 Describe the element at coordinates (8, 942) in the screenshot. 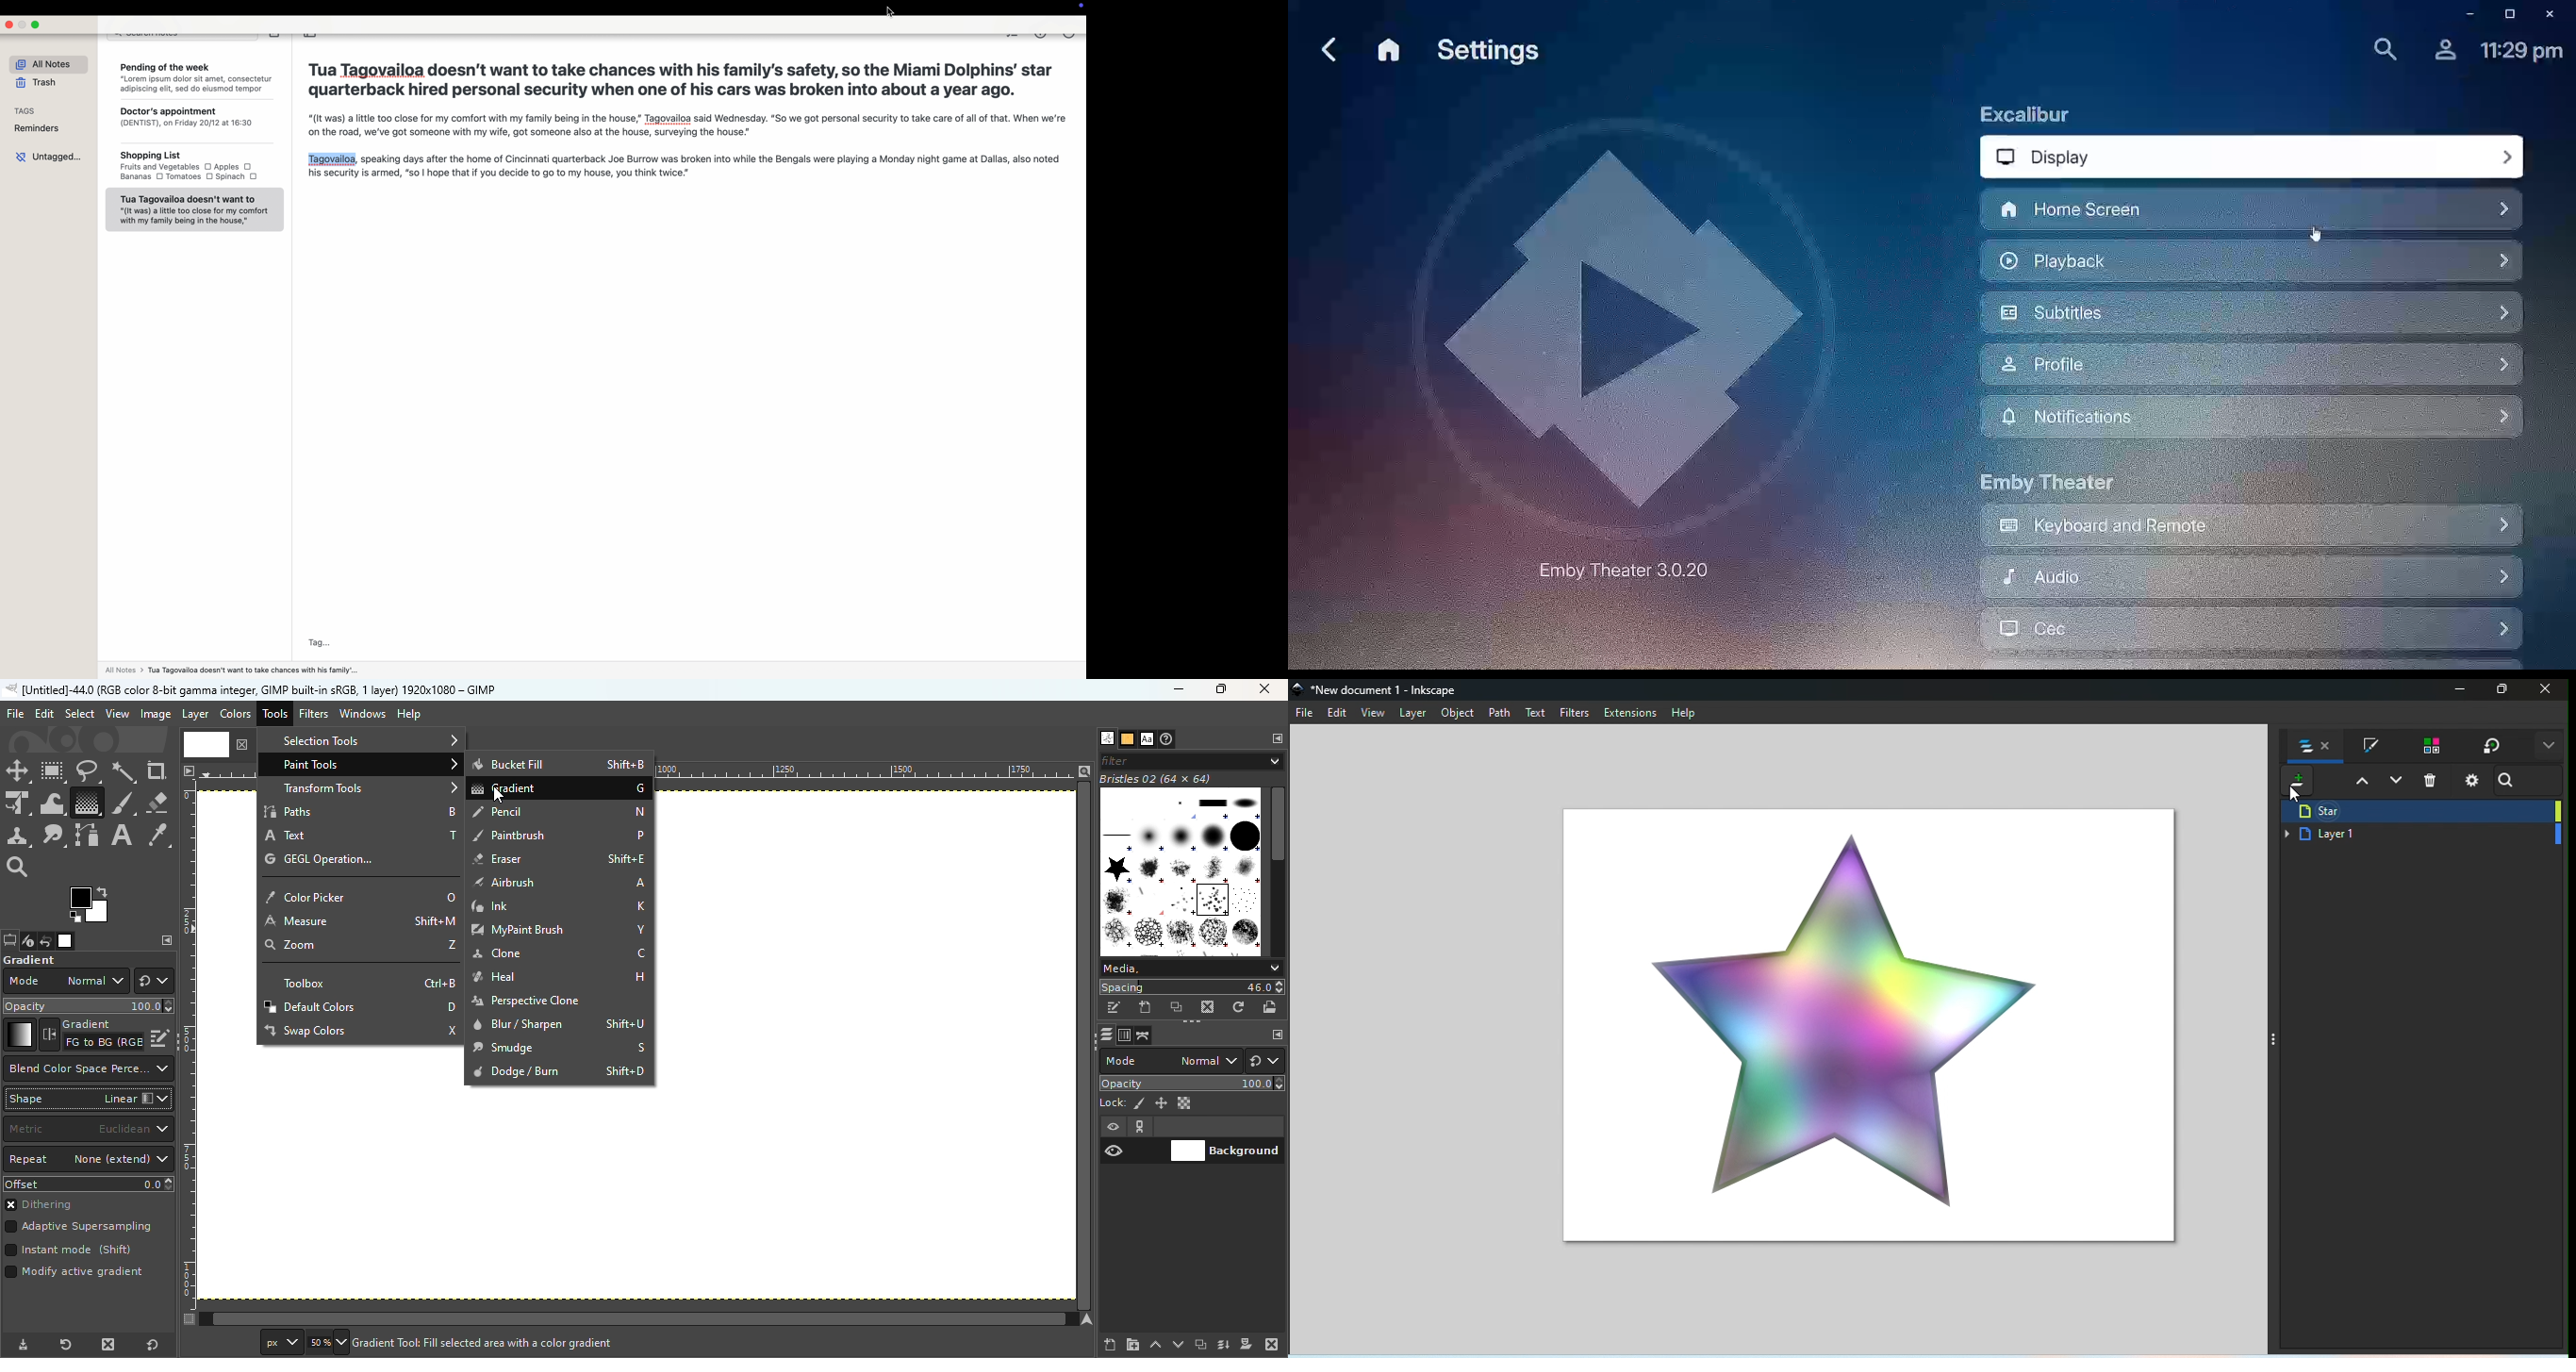

I see `Open the tools option dialog` at that location.